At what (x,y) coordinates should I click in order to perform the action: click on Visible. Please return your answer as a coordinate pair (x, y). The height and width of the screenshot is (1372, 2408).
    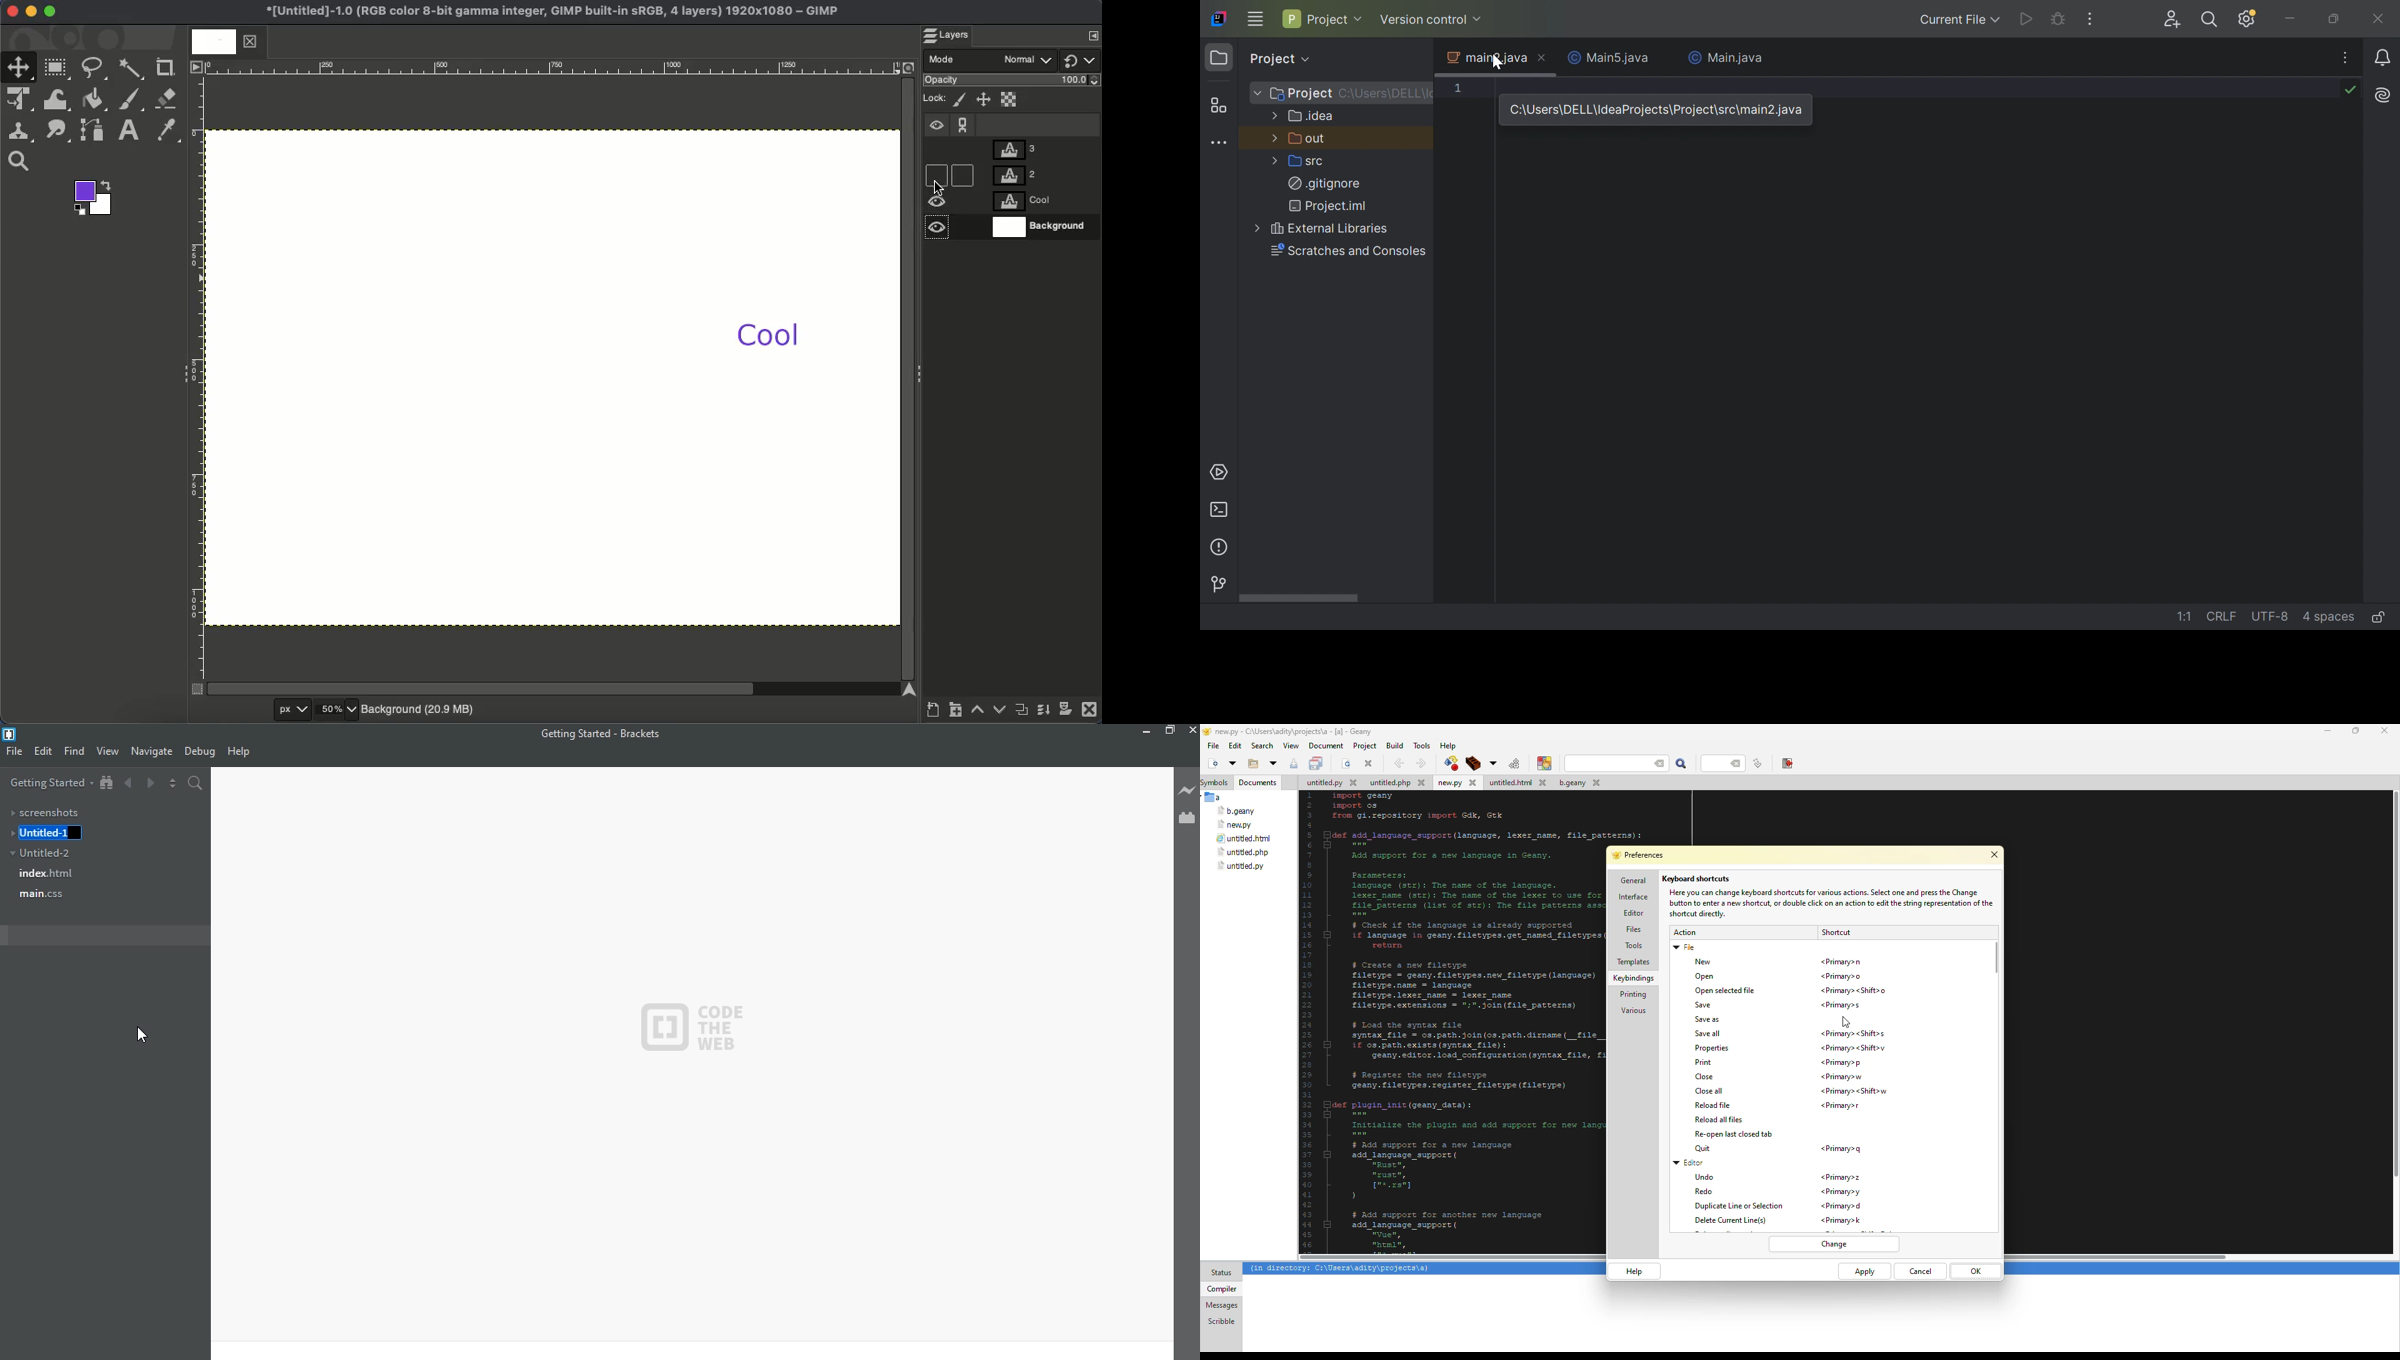
    Looking at the image, I should click on (937, 231).